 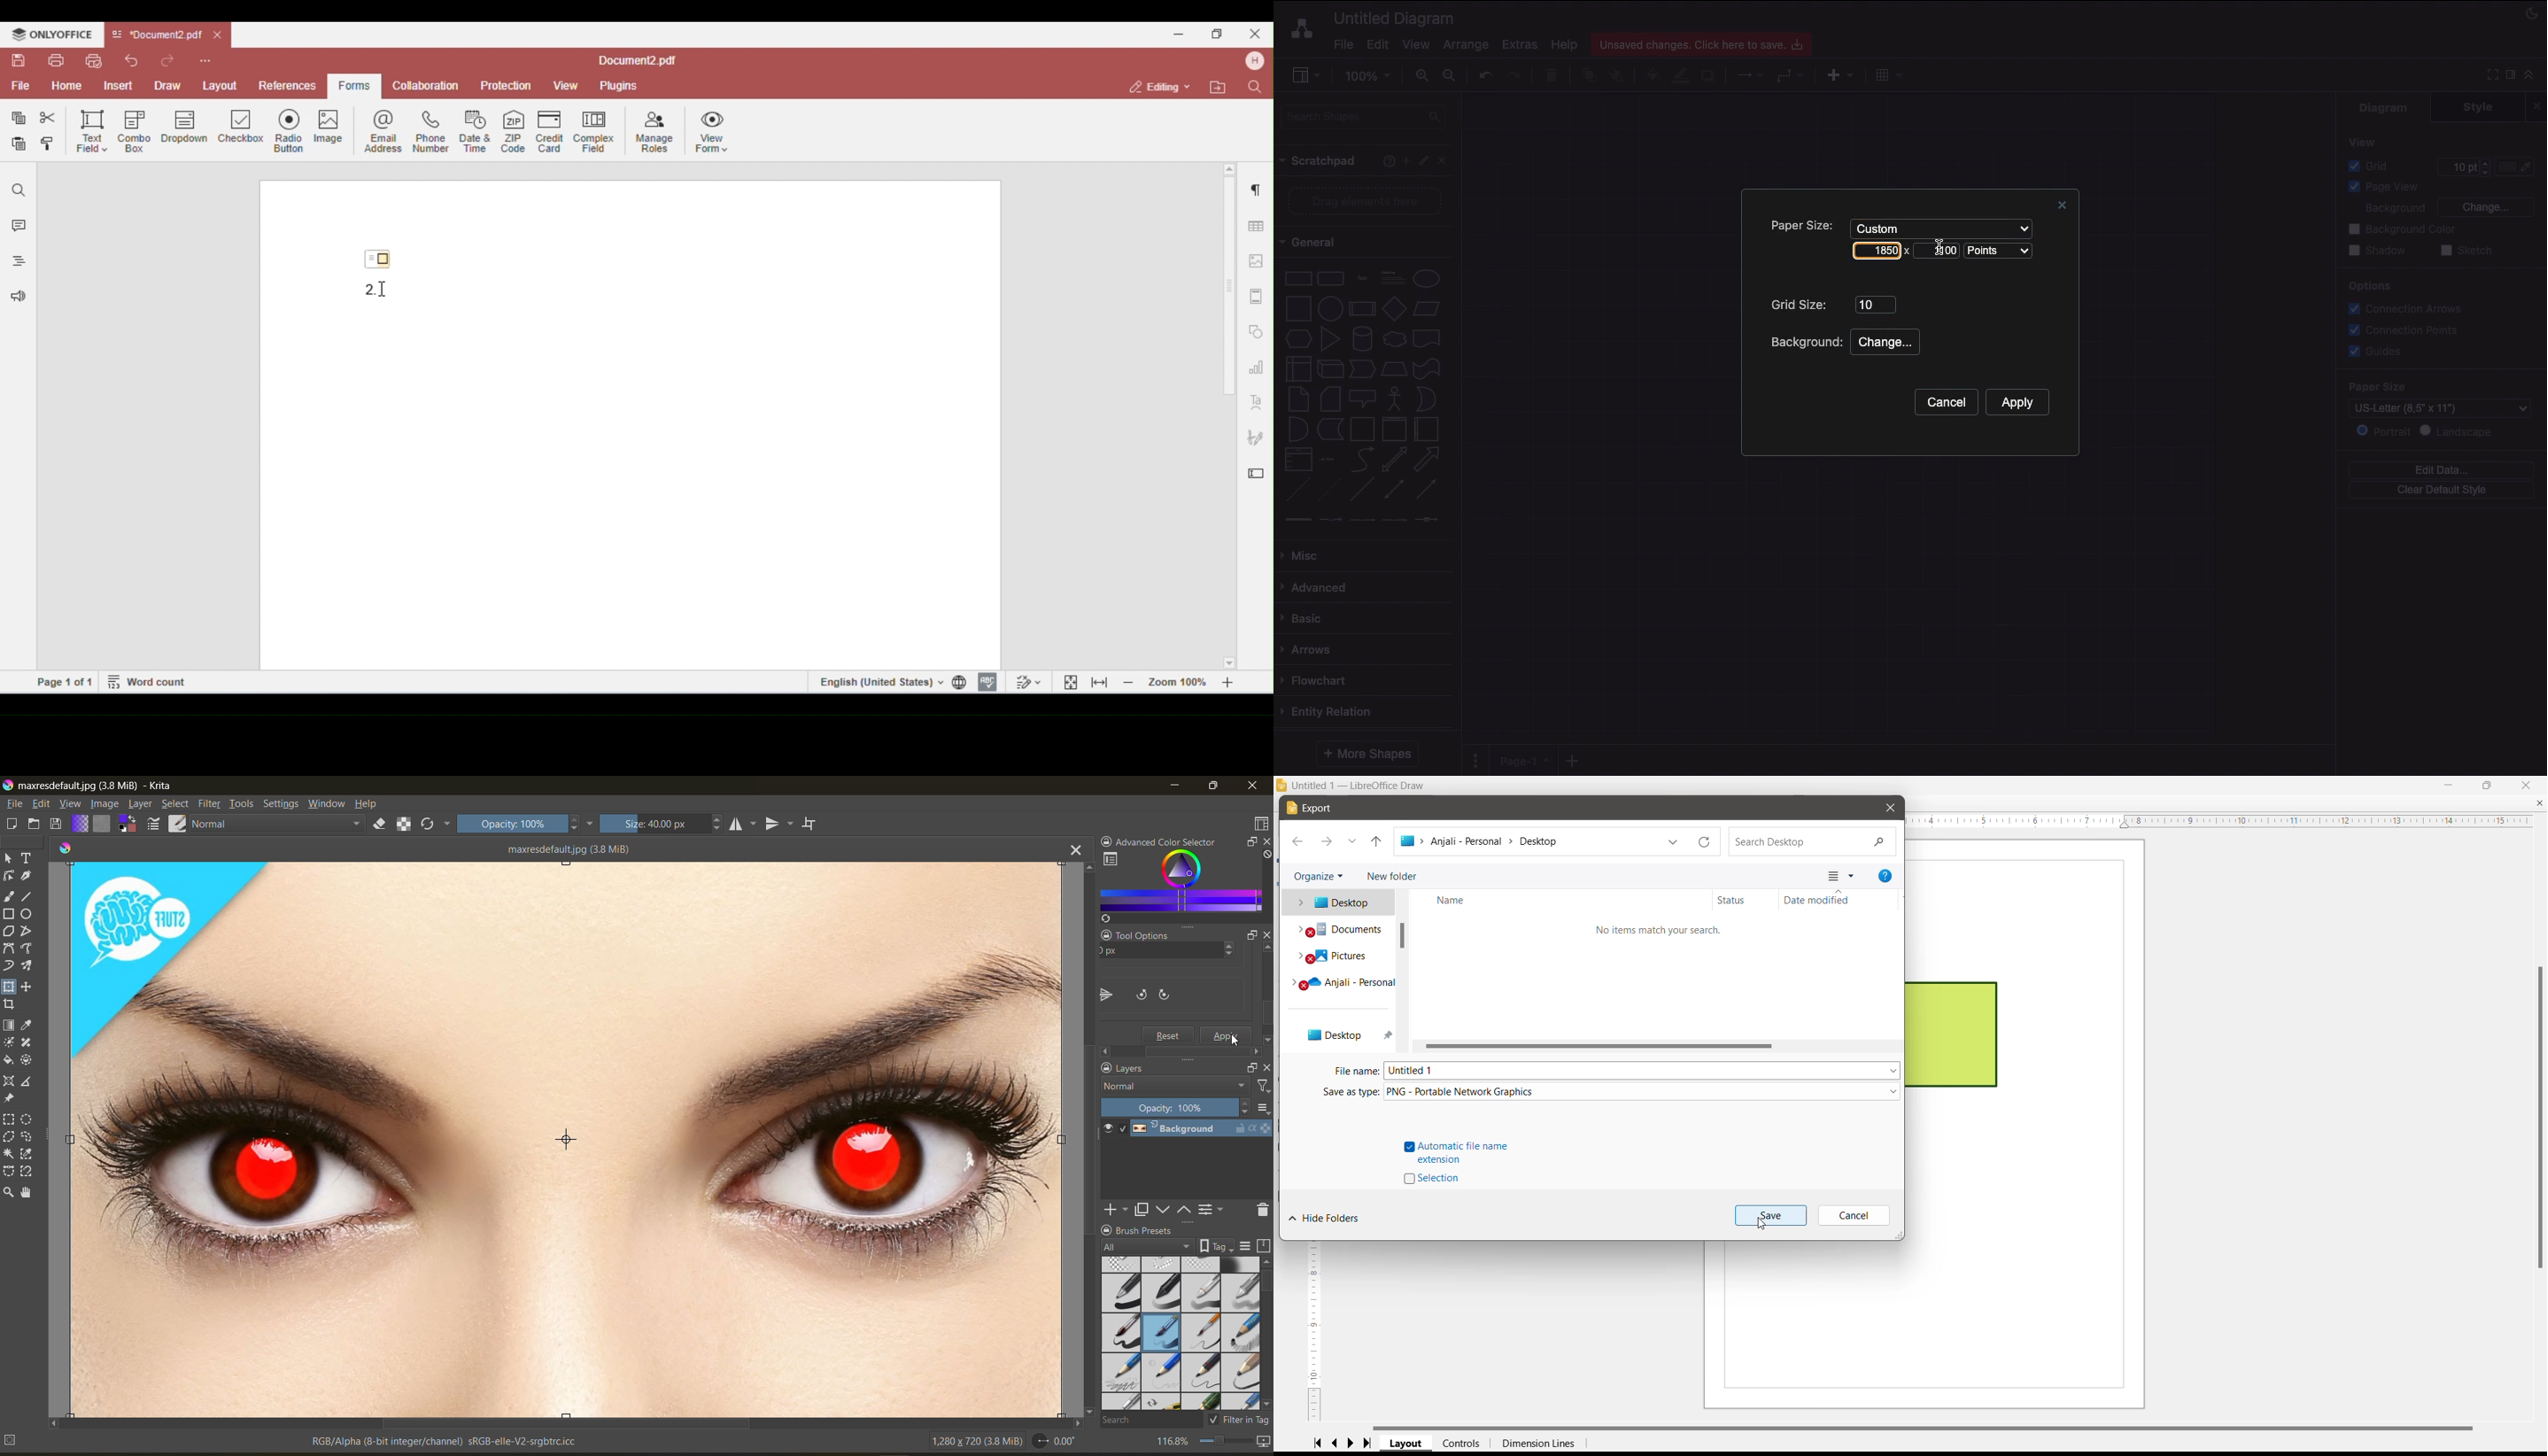 What do you see at coordinates (1297, 339) in the screenshot?
I see `Hexagon` at bounding box center [1297, 339].